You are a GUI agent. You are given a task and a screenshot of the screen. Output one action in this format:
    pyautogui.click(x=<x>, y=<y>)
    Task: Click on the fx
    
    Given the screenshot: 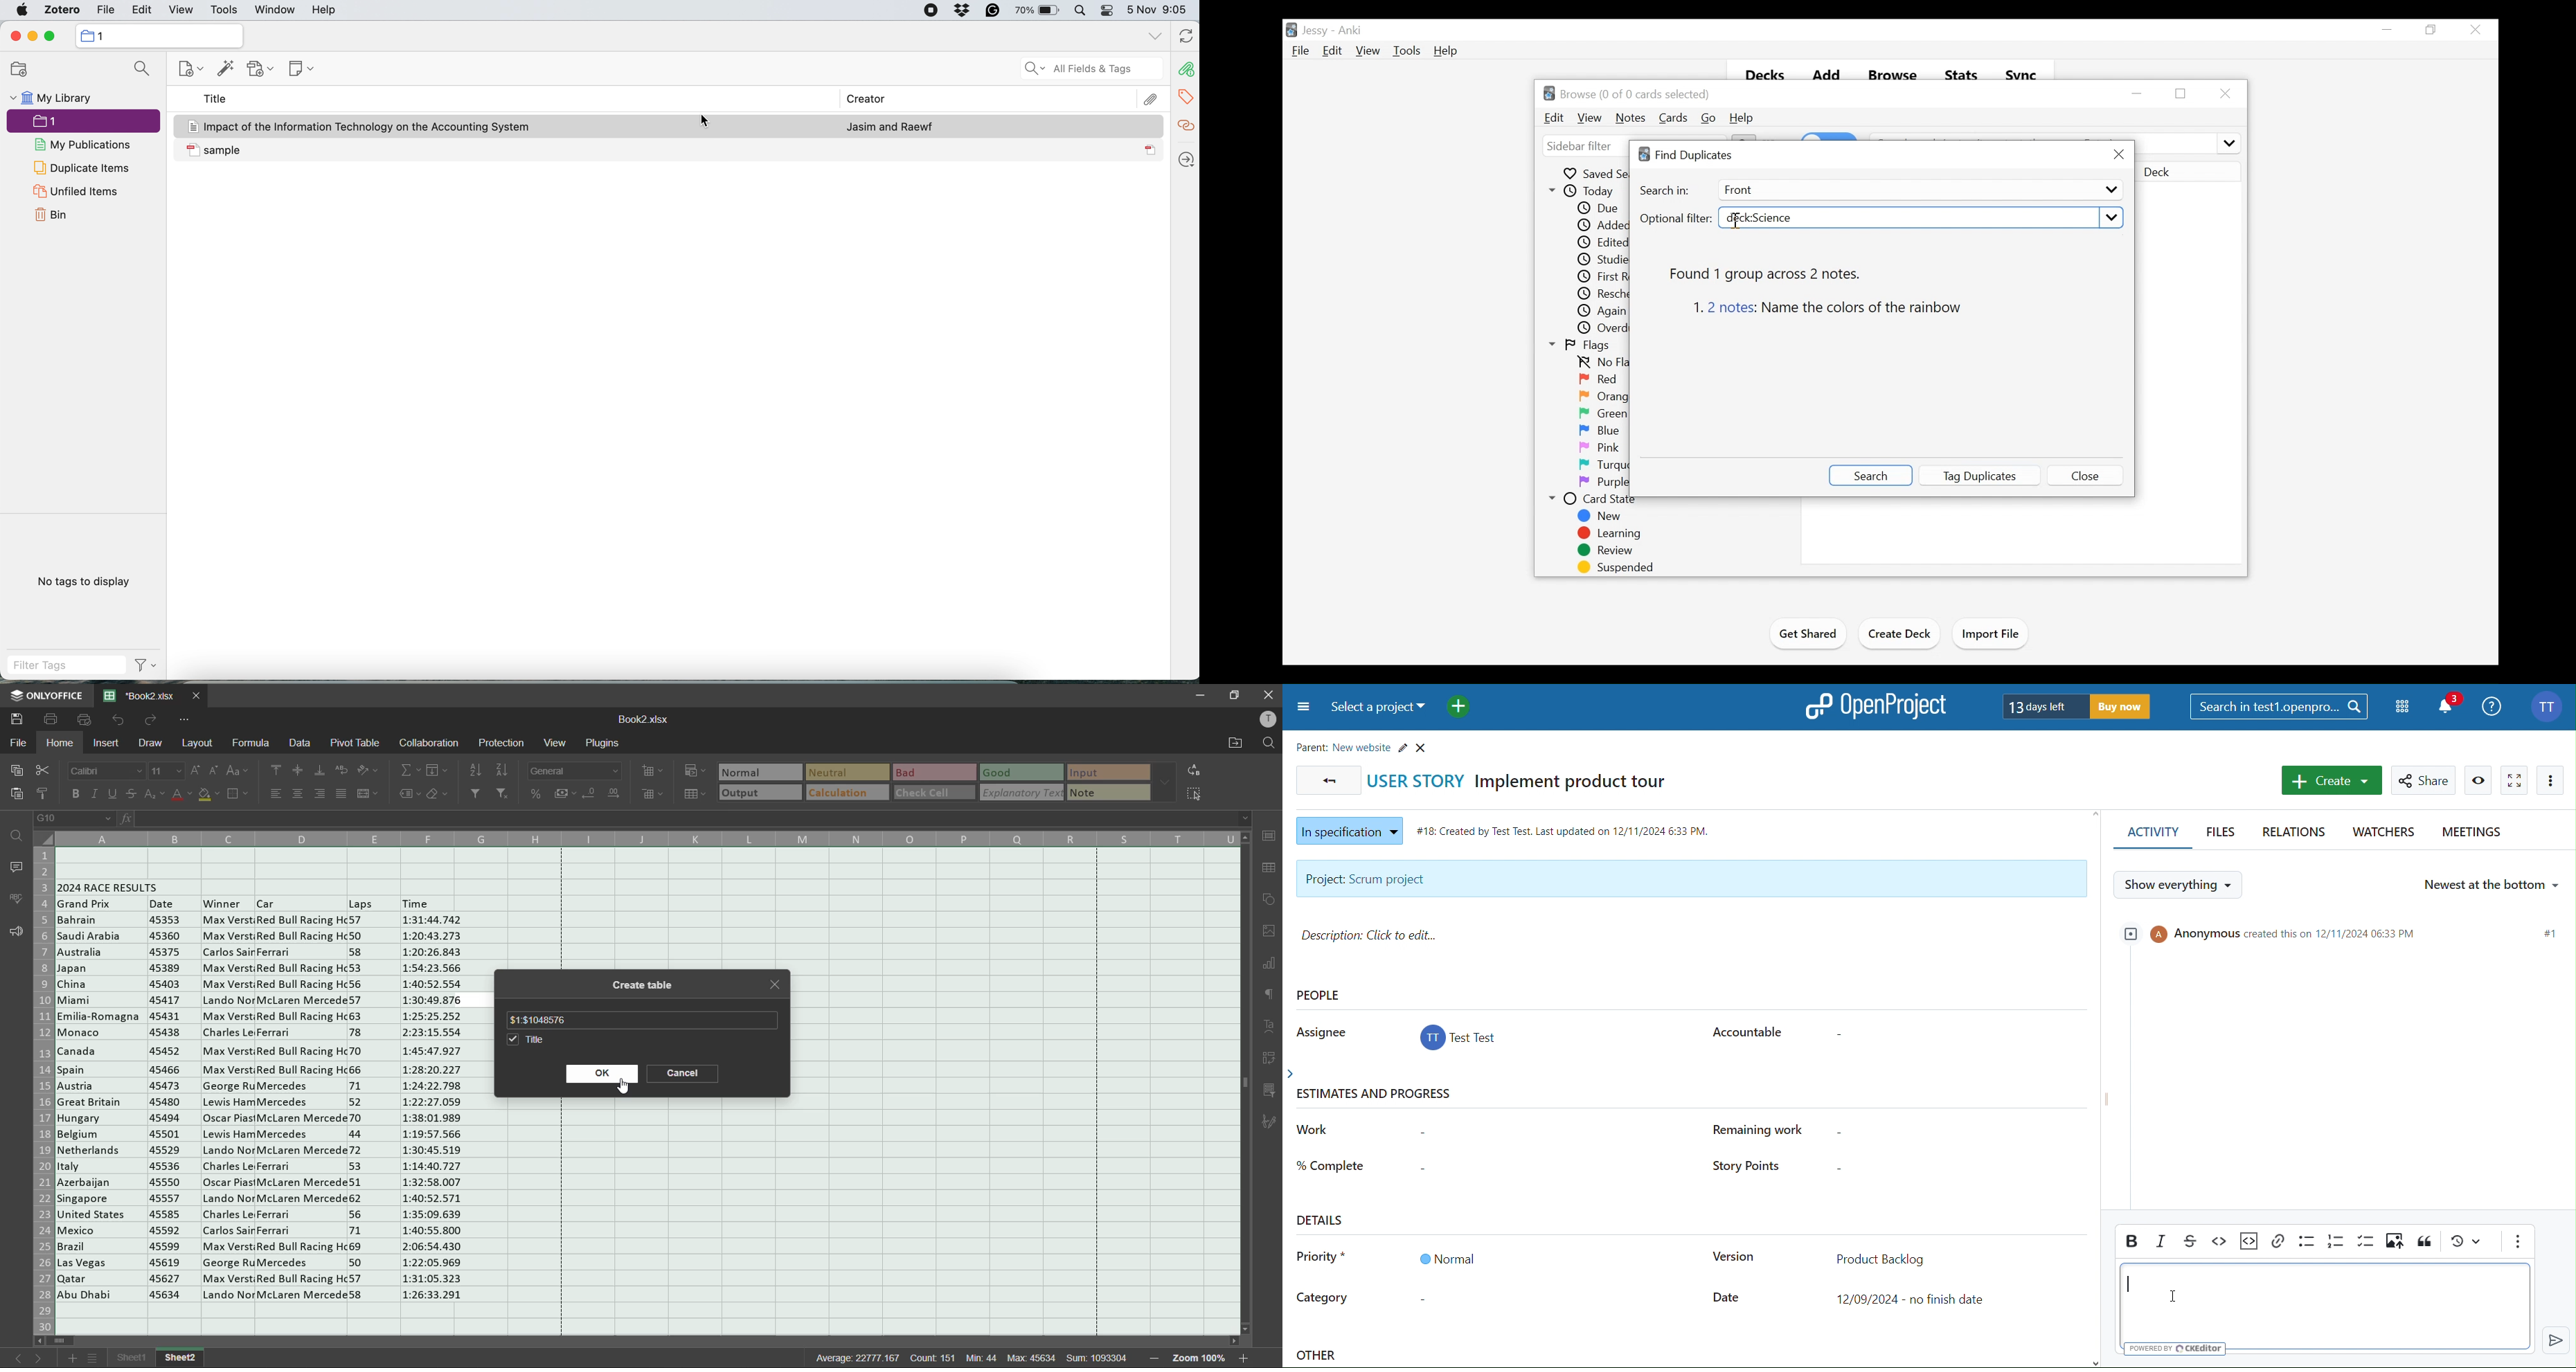 What is the action you would take?
    pyautogui.click(x=128, y=820)
    